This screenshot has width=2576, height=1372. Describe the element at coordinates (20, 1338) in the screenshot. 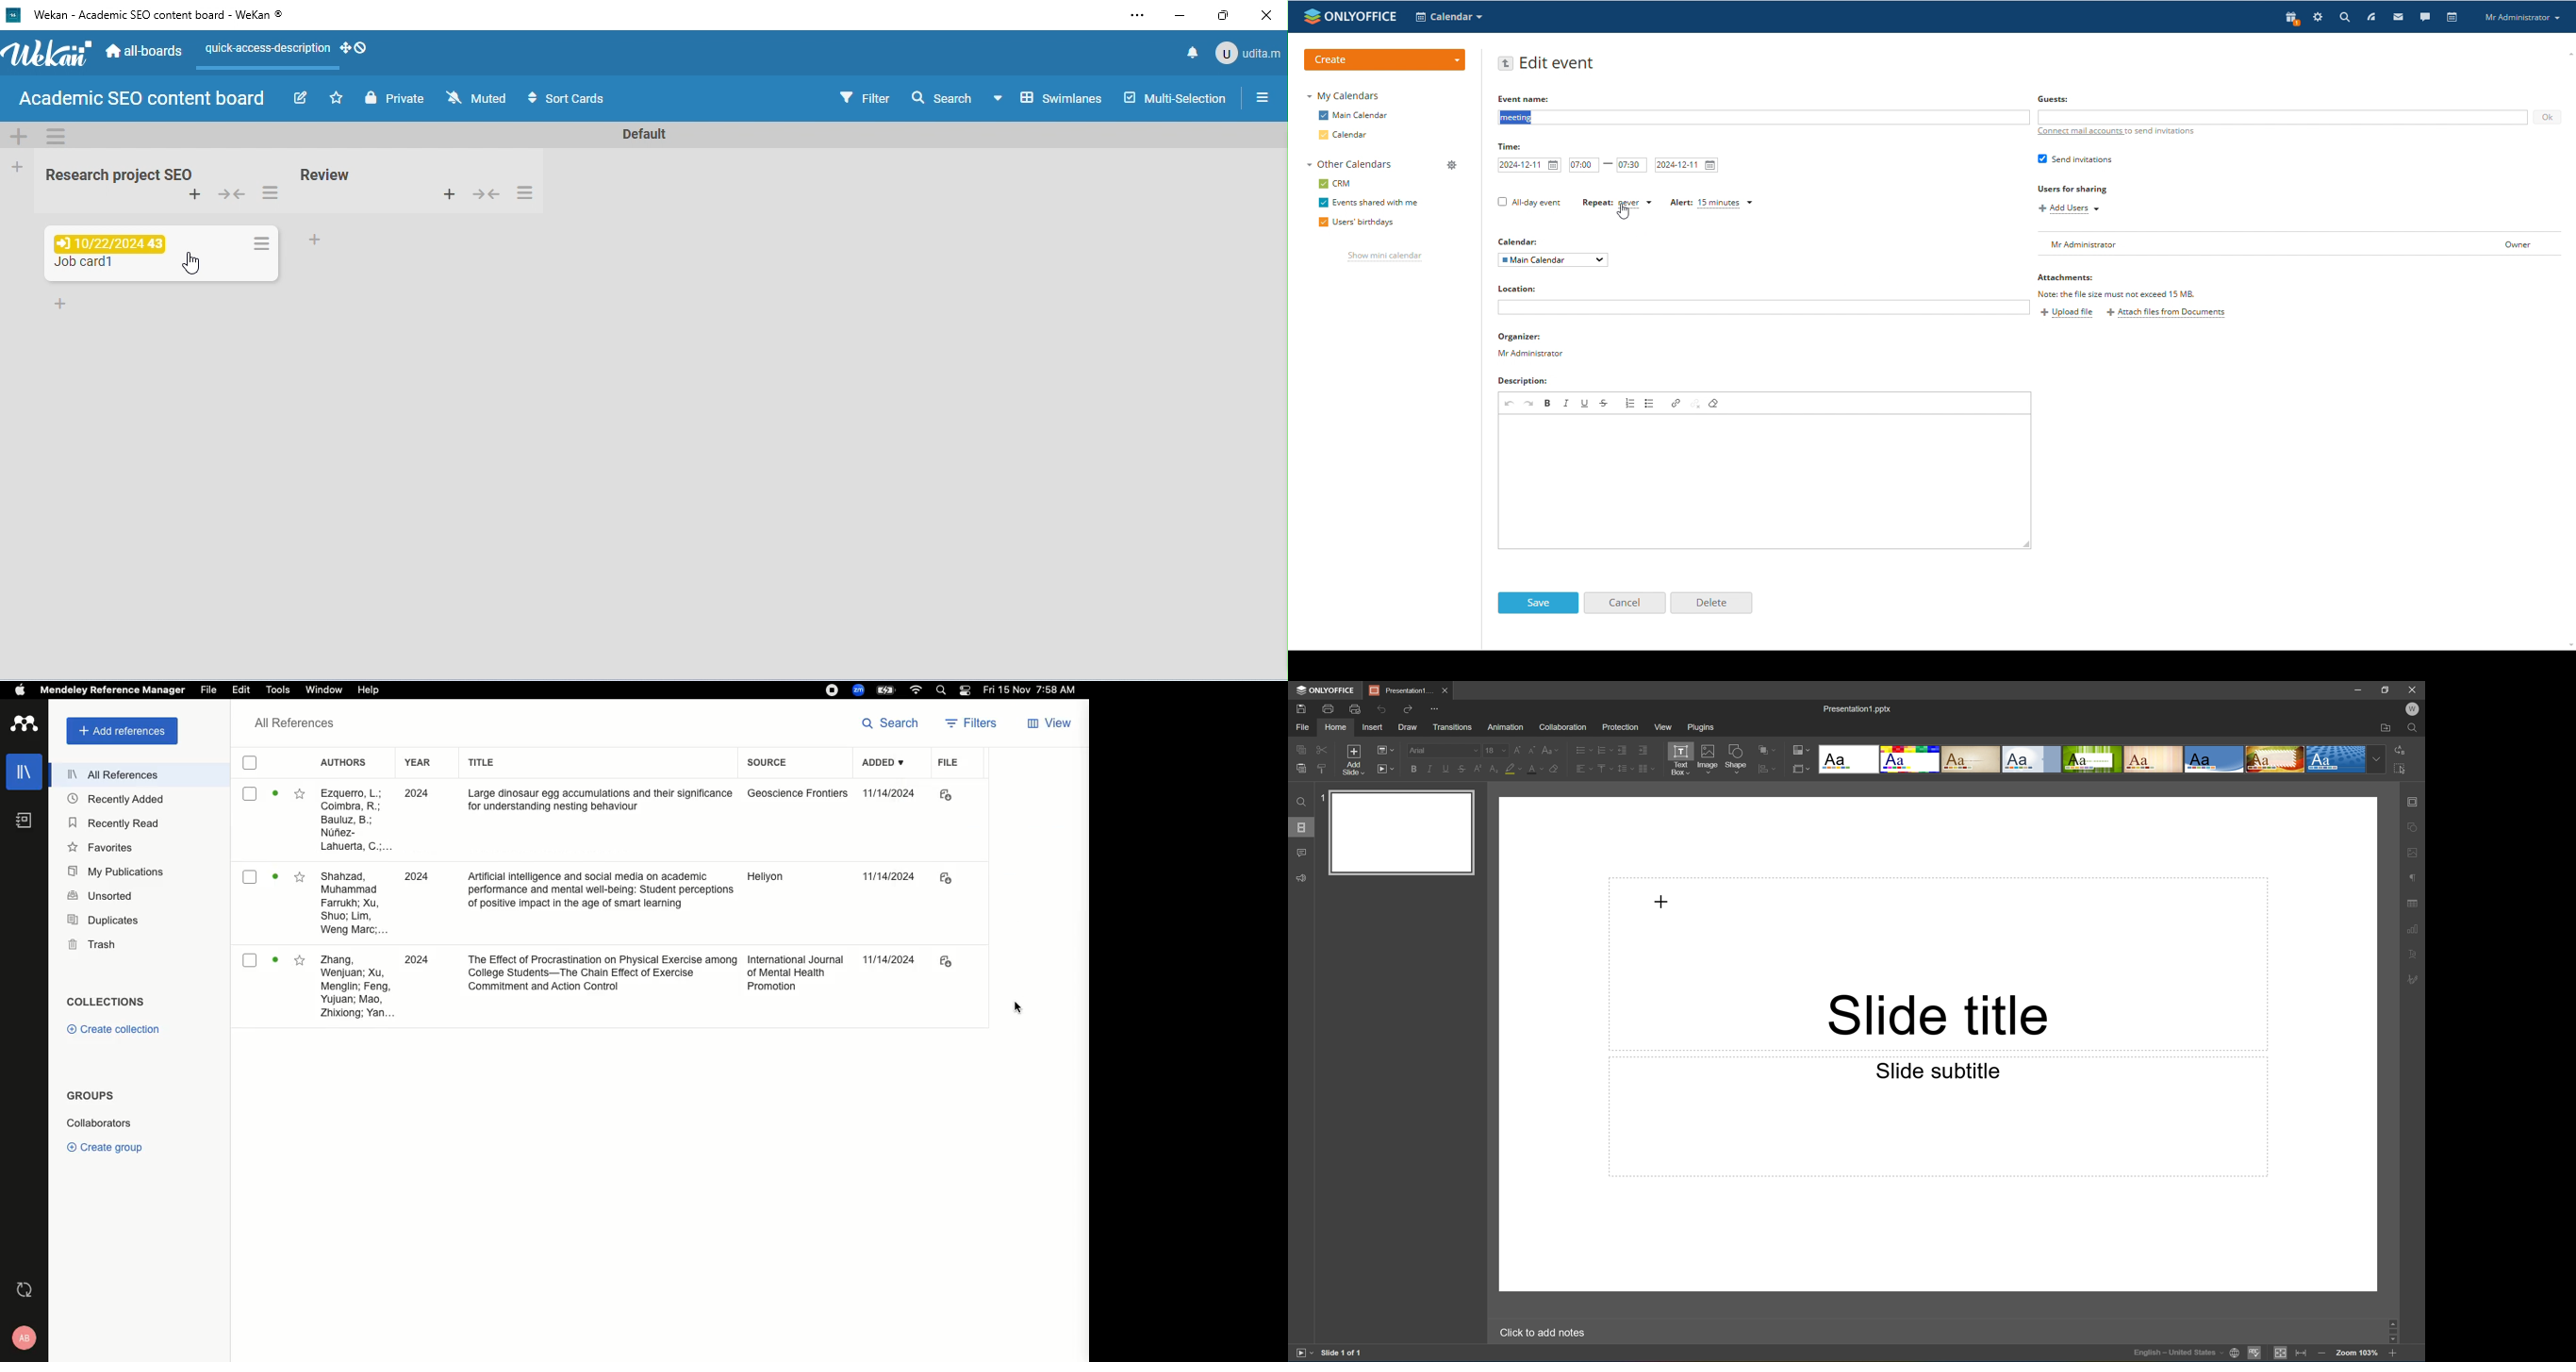

I see `Account and help` at that location.